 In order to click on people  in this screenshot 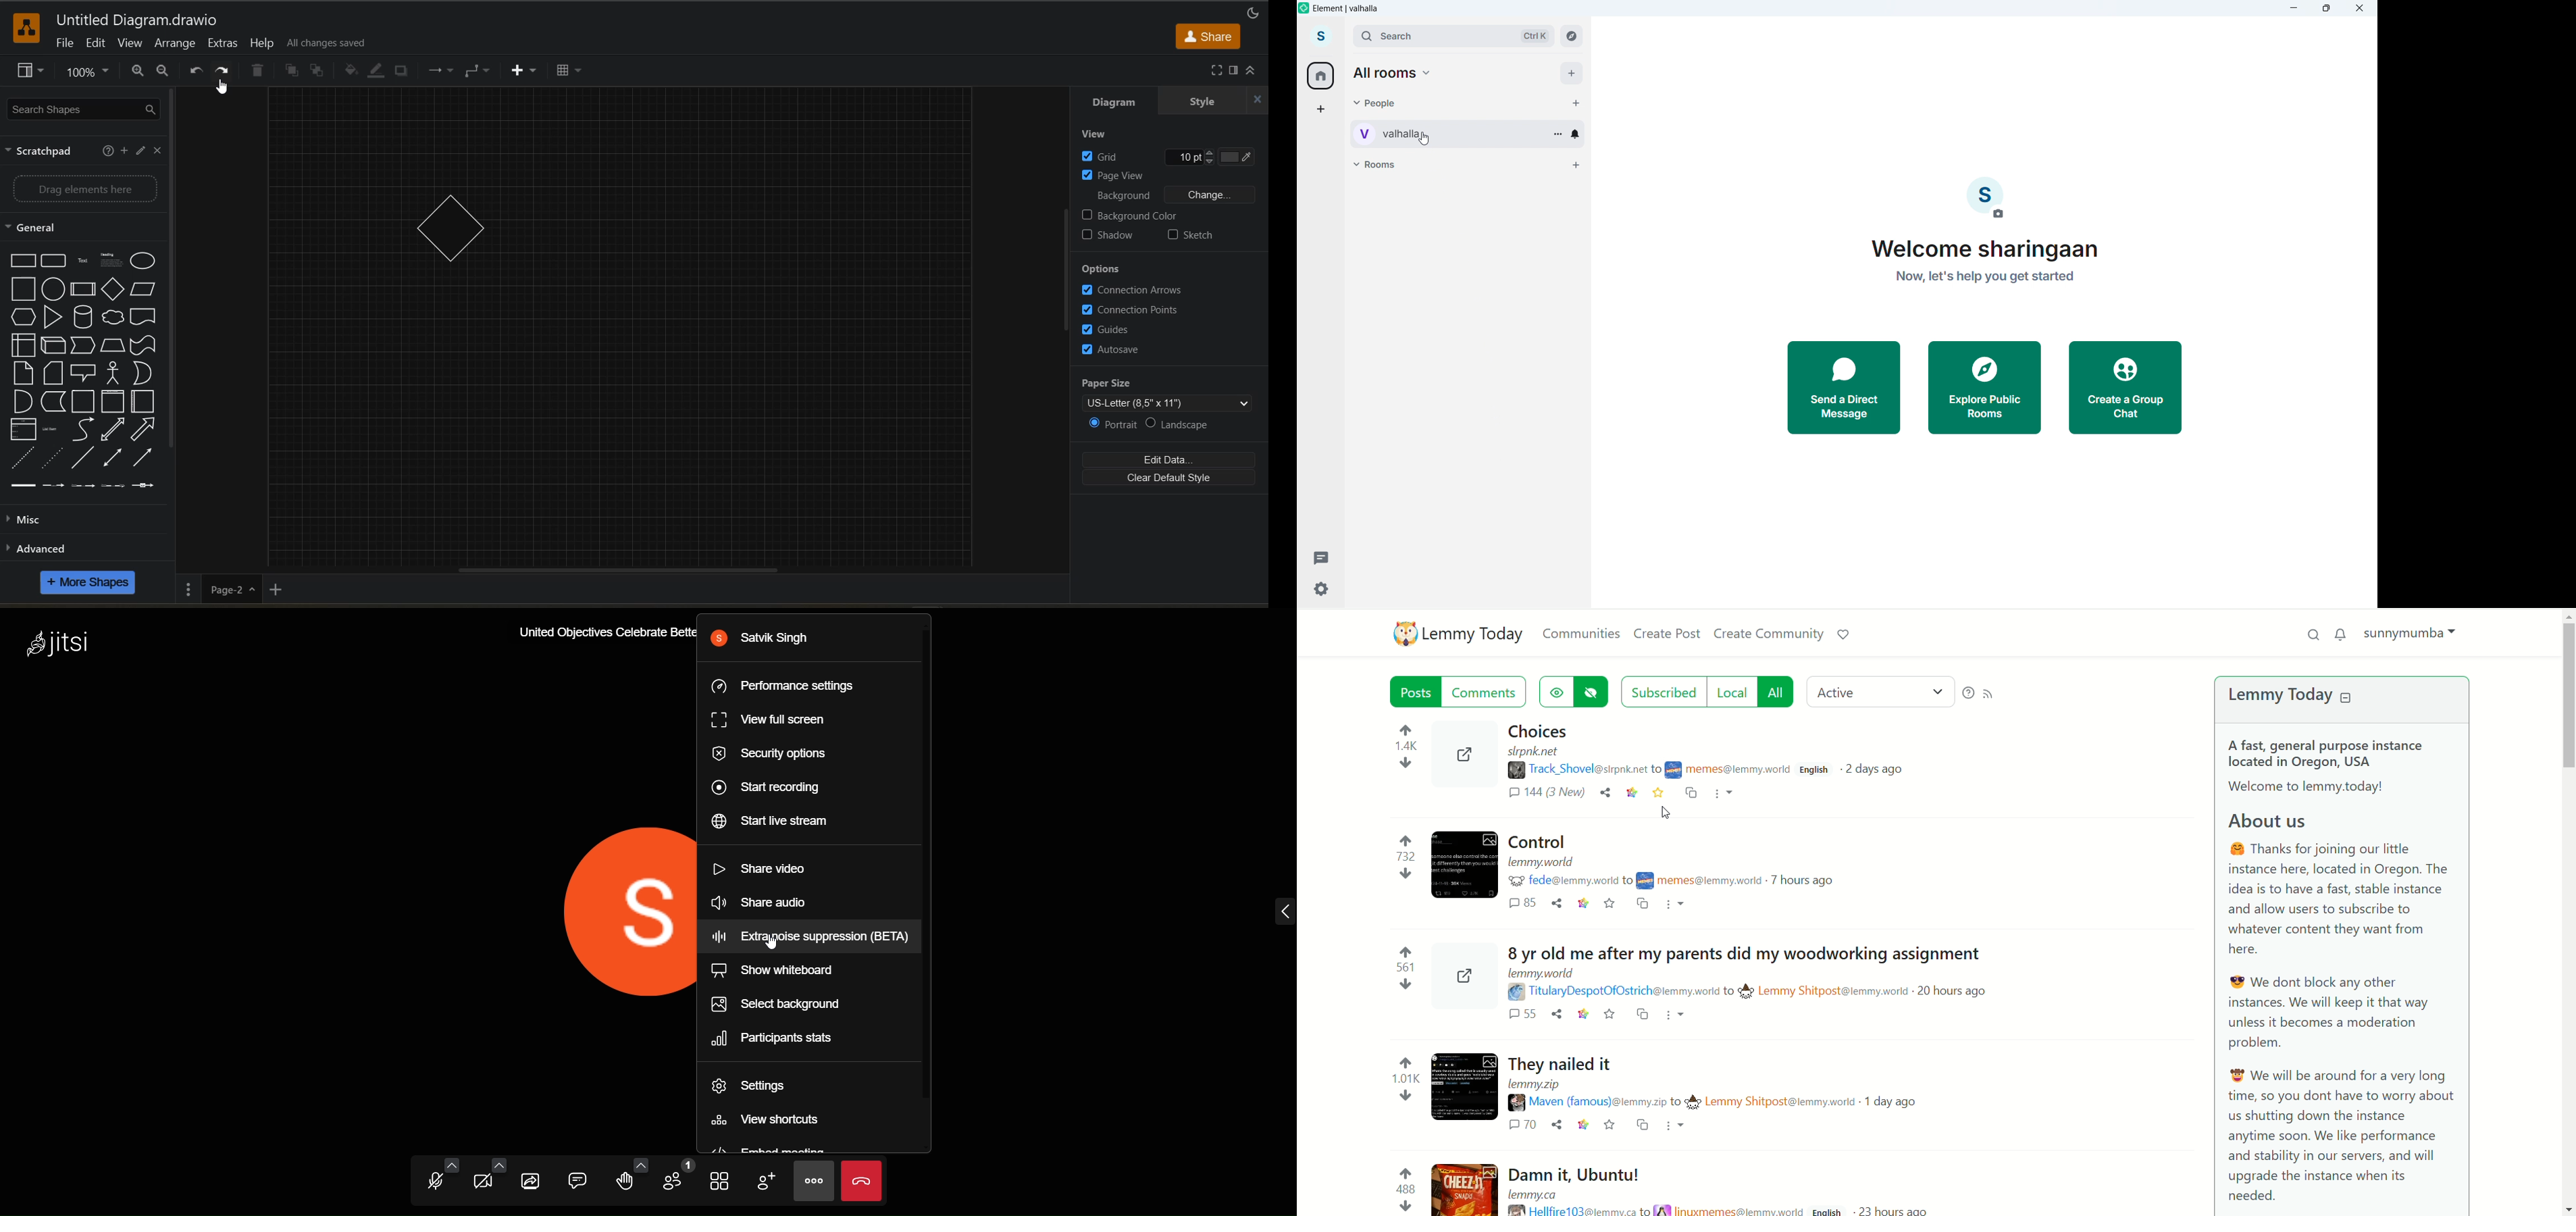, I will do `click(1376, 102)`.